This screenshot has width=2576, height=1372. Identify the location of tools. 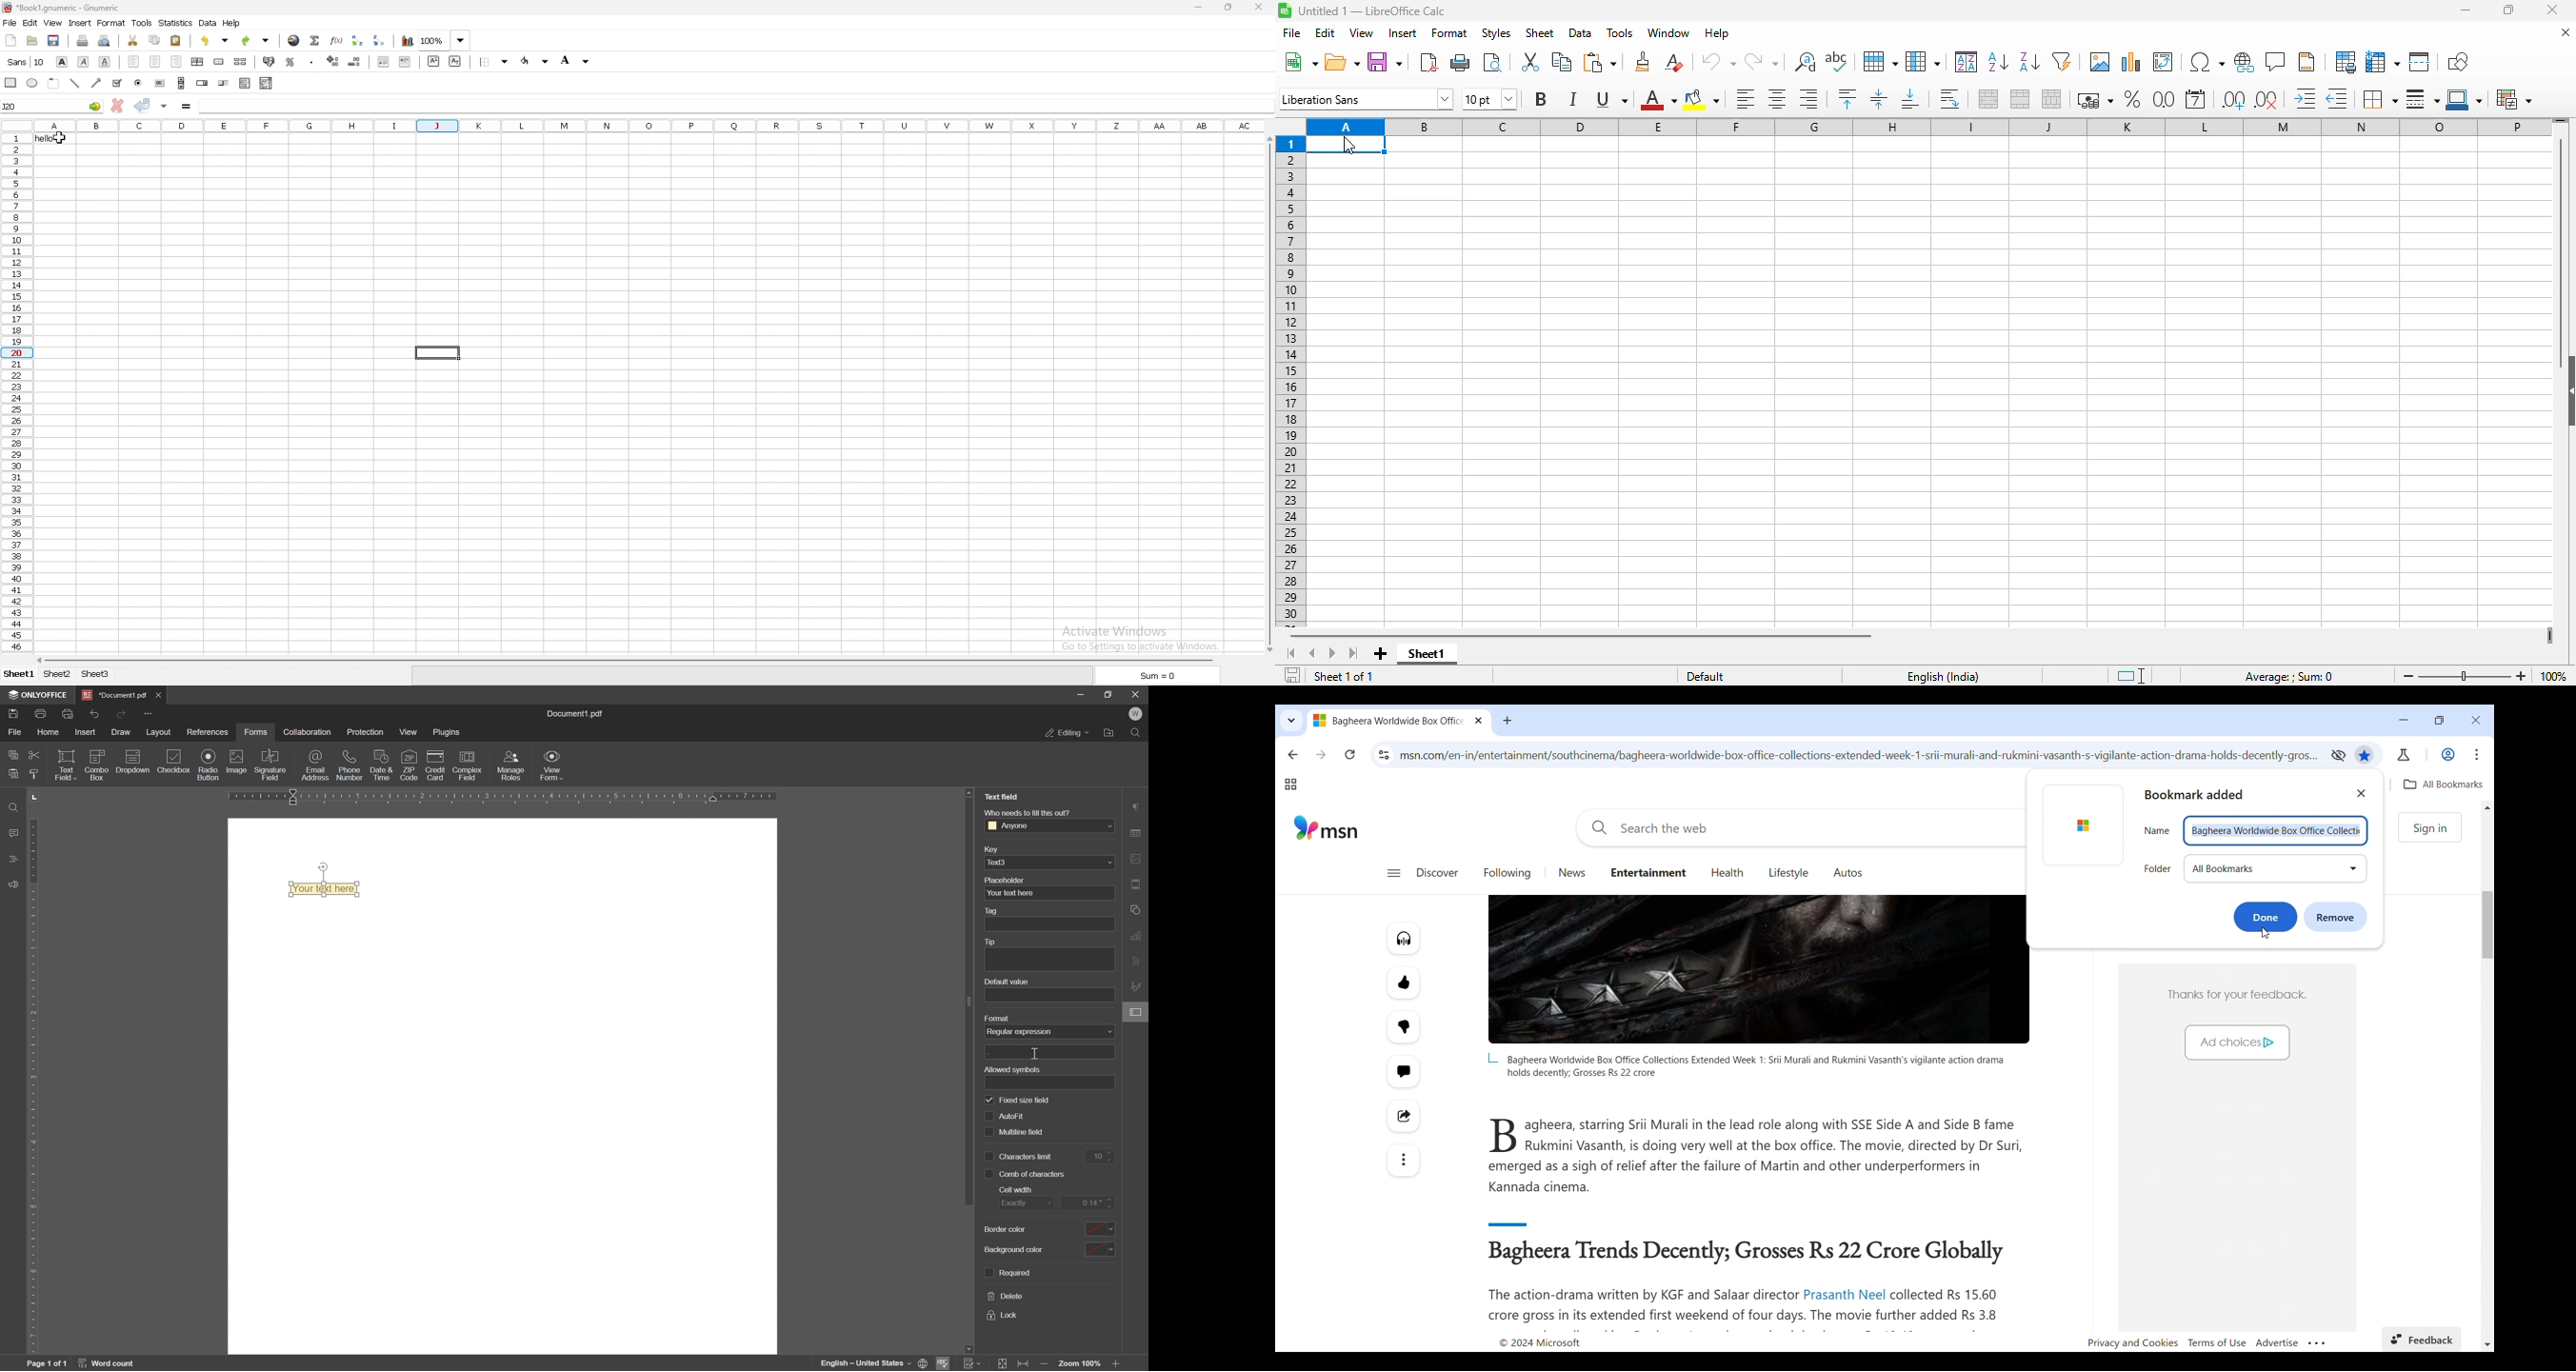
(1619, 33).